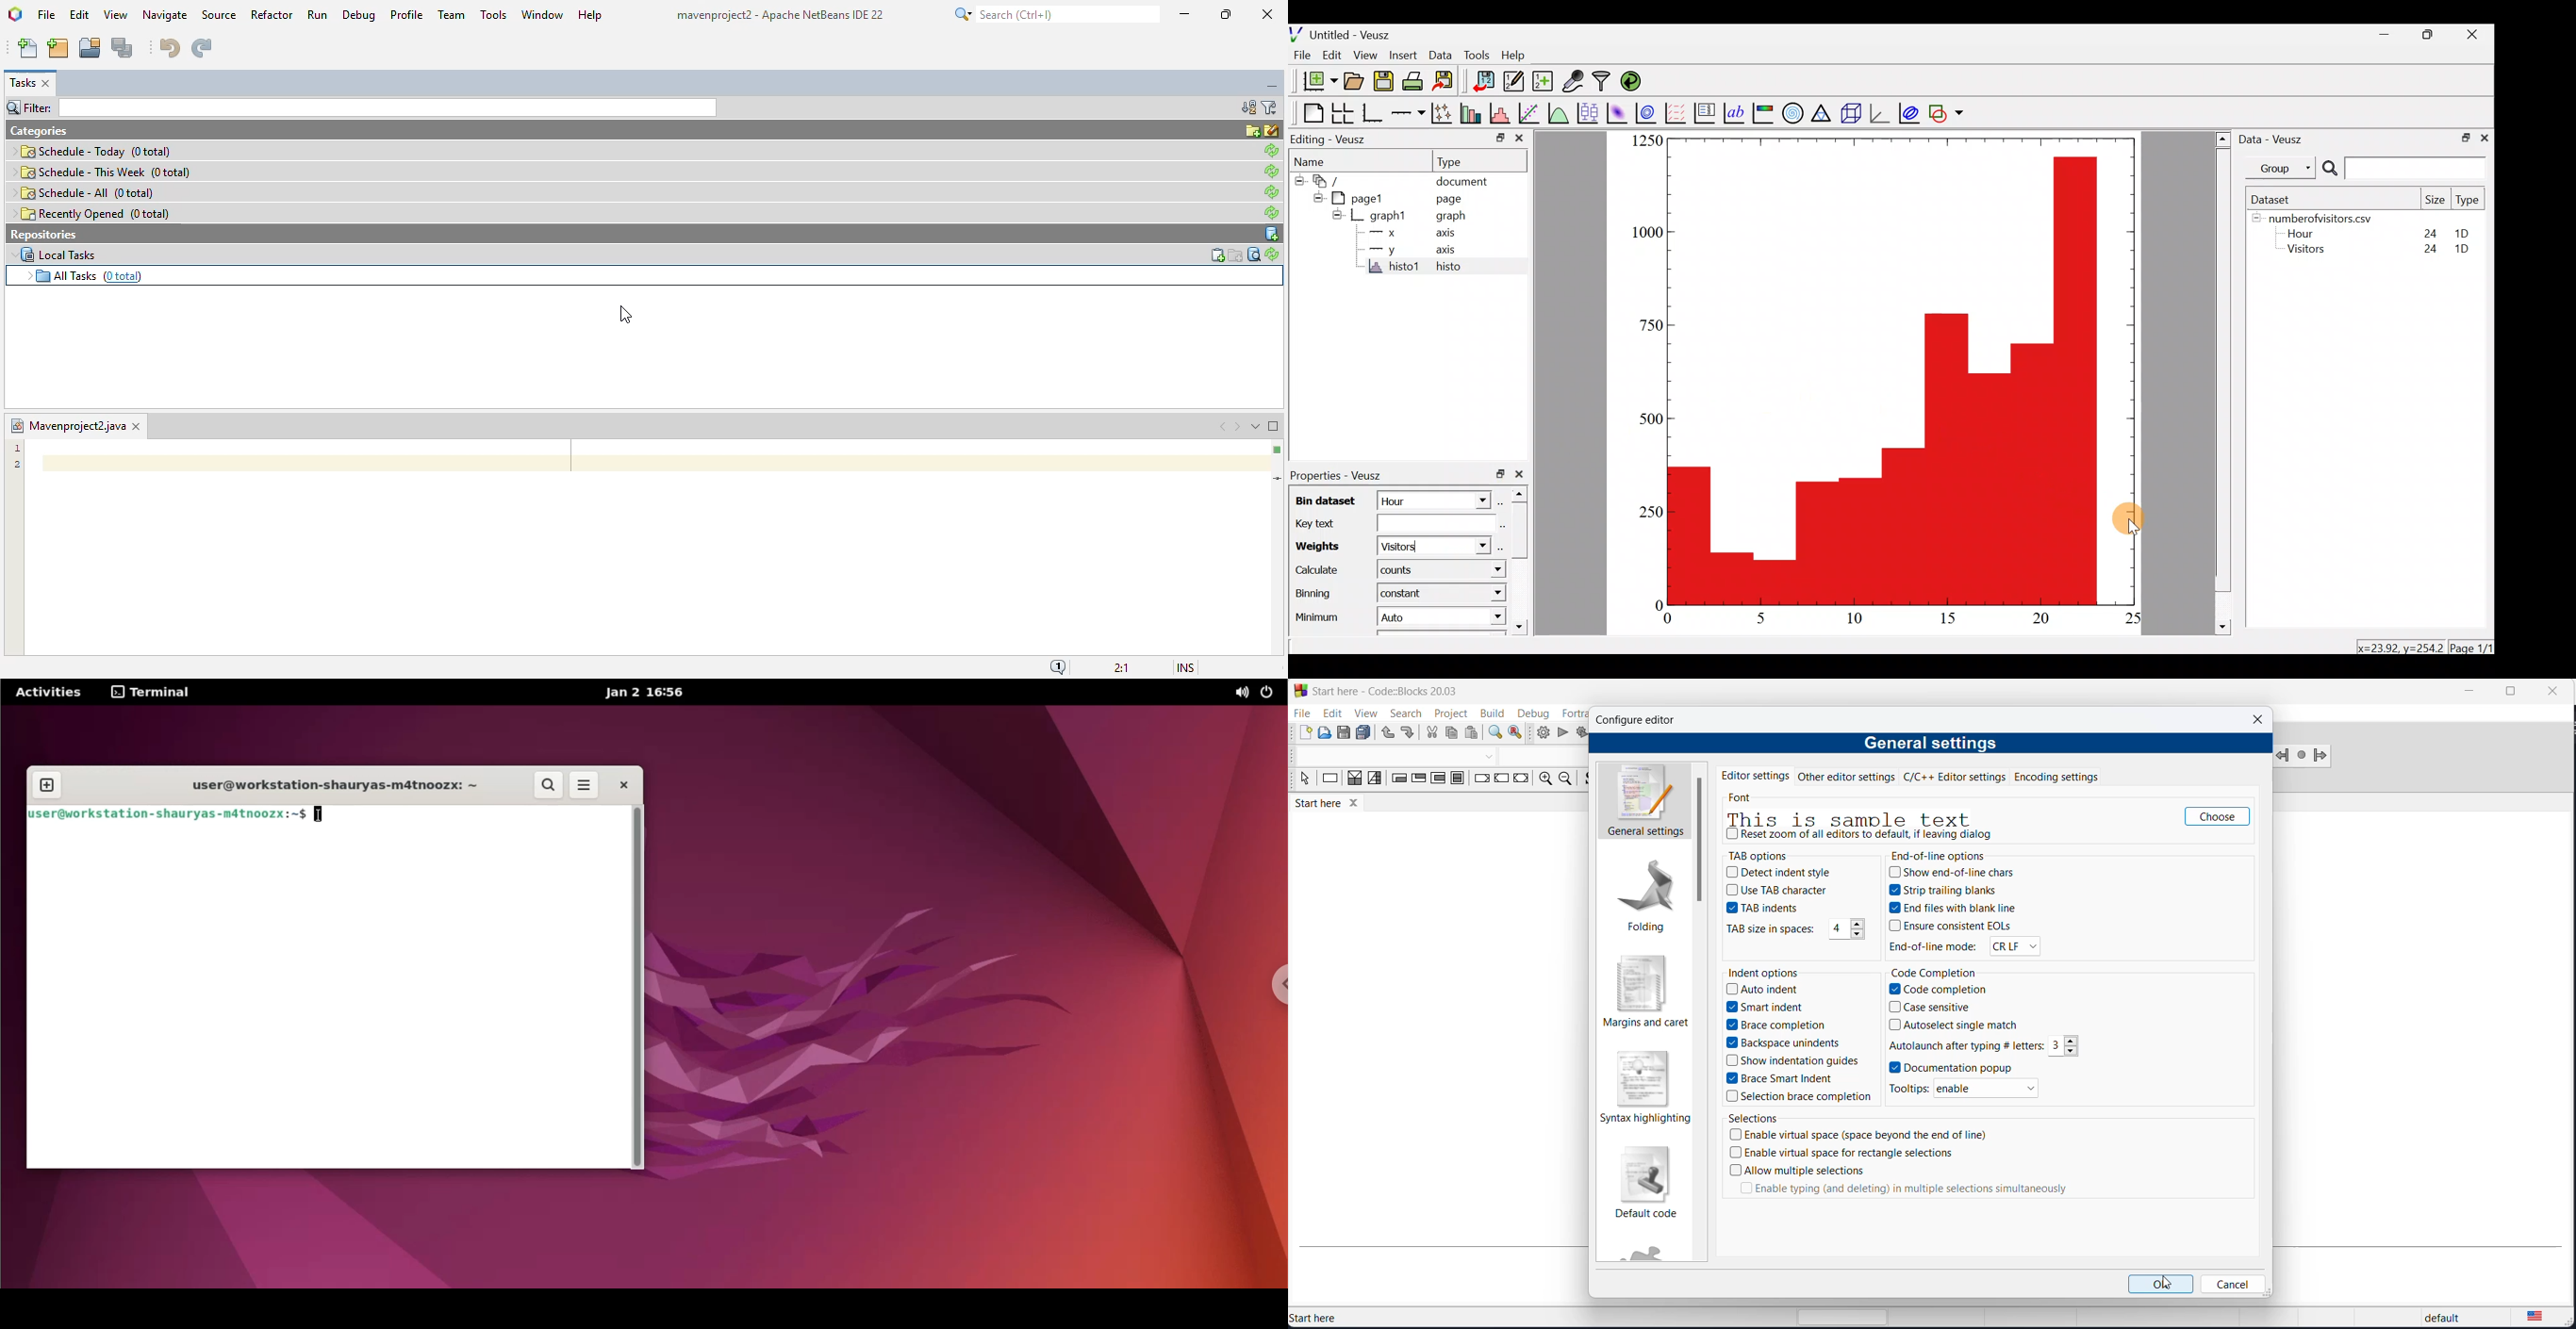 The image size is (2576, 1344). Describe the element at coordinates (1642, 900) in the screenshot. I see `folding` at that location.